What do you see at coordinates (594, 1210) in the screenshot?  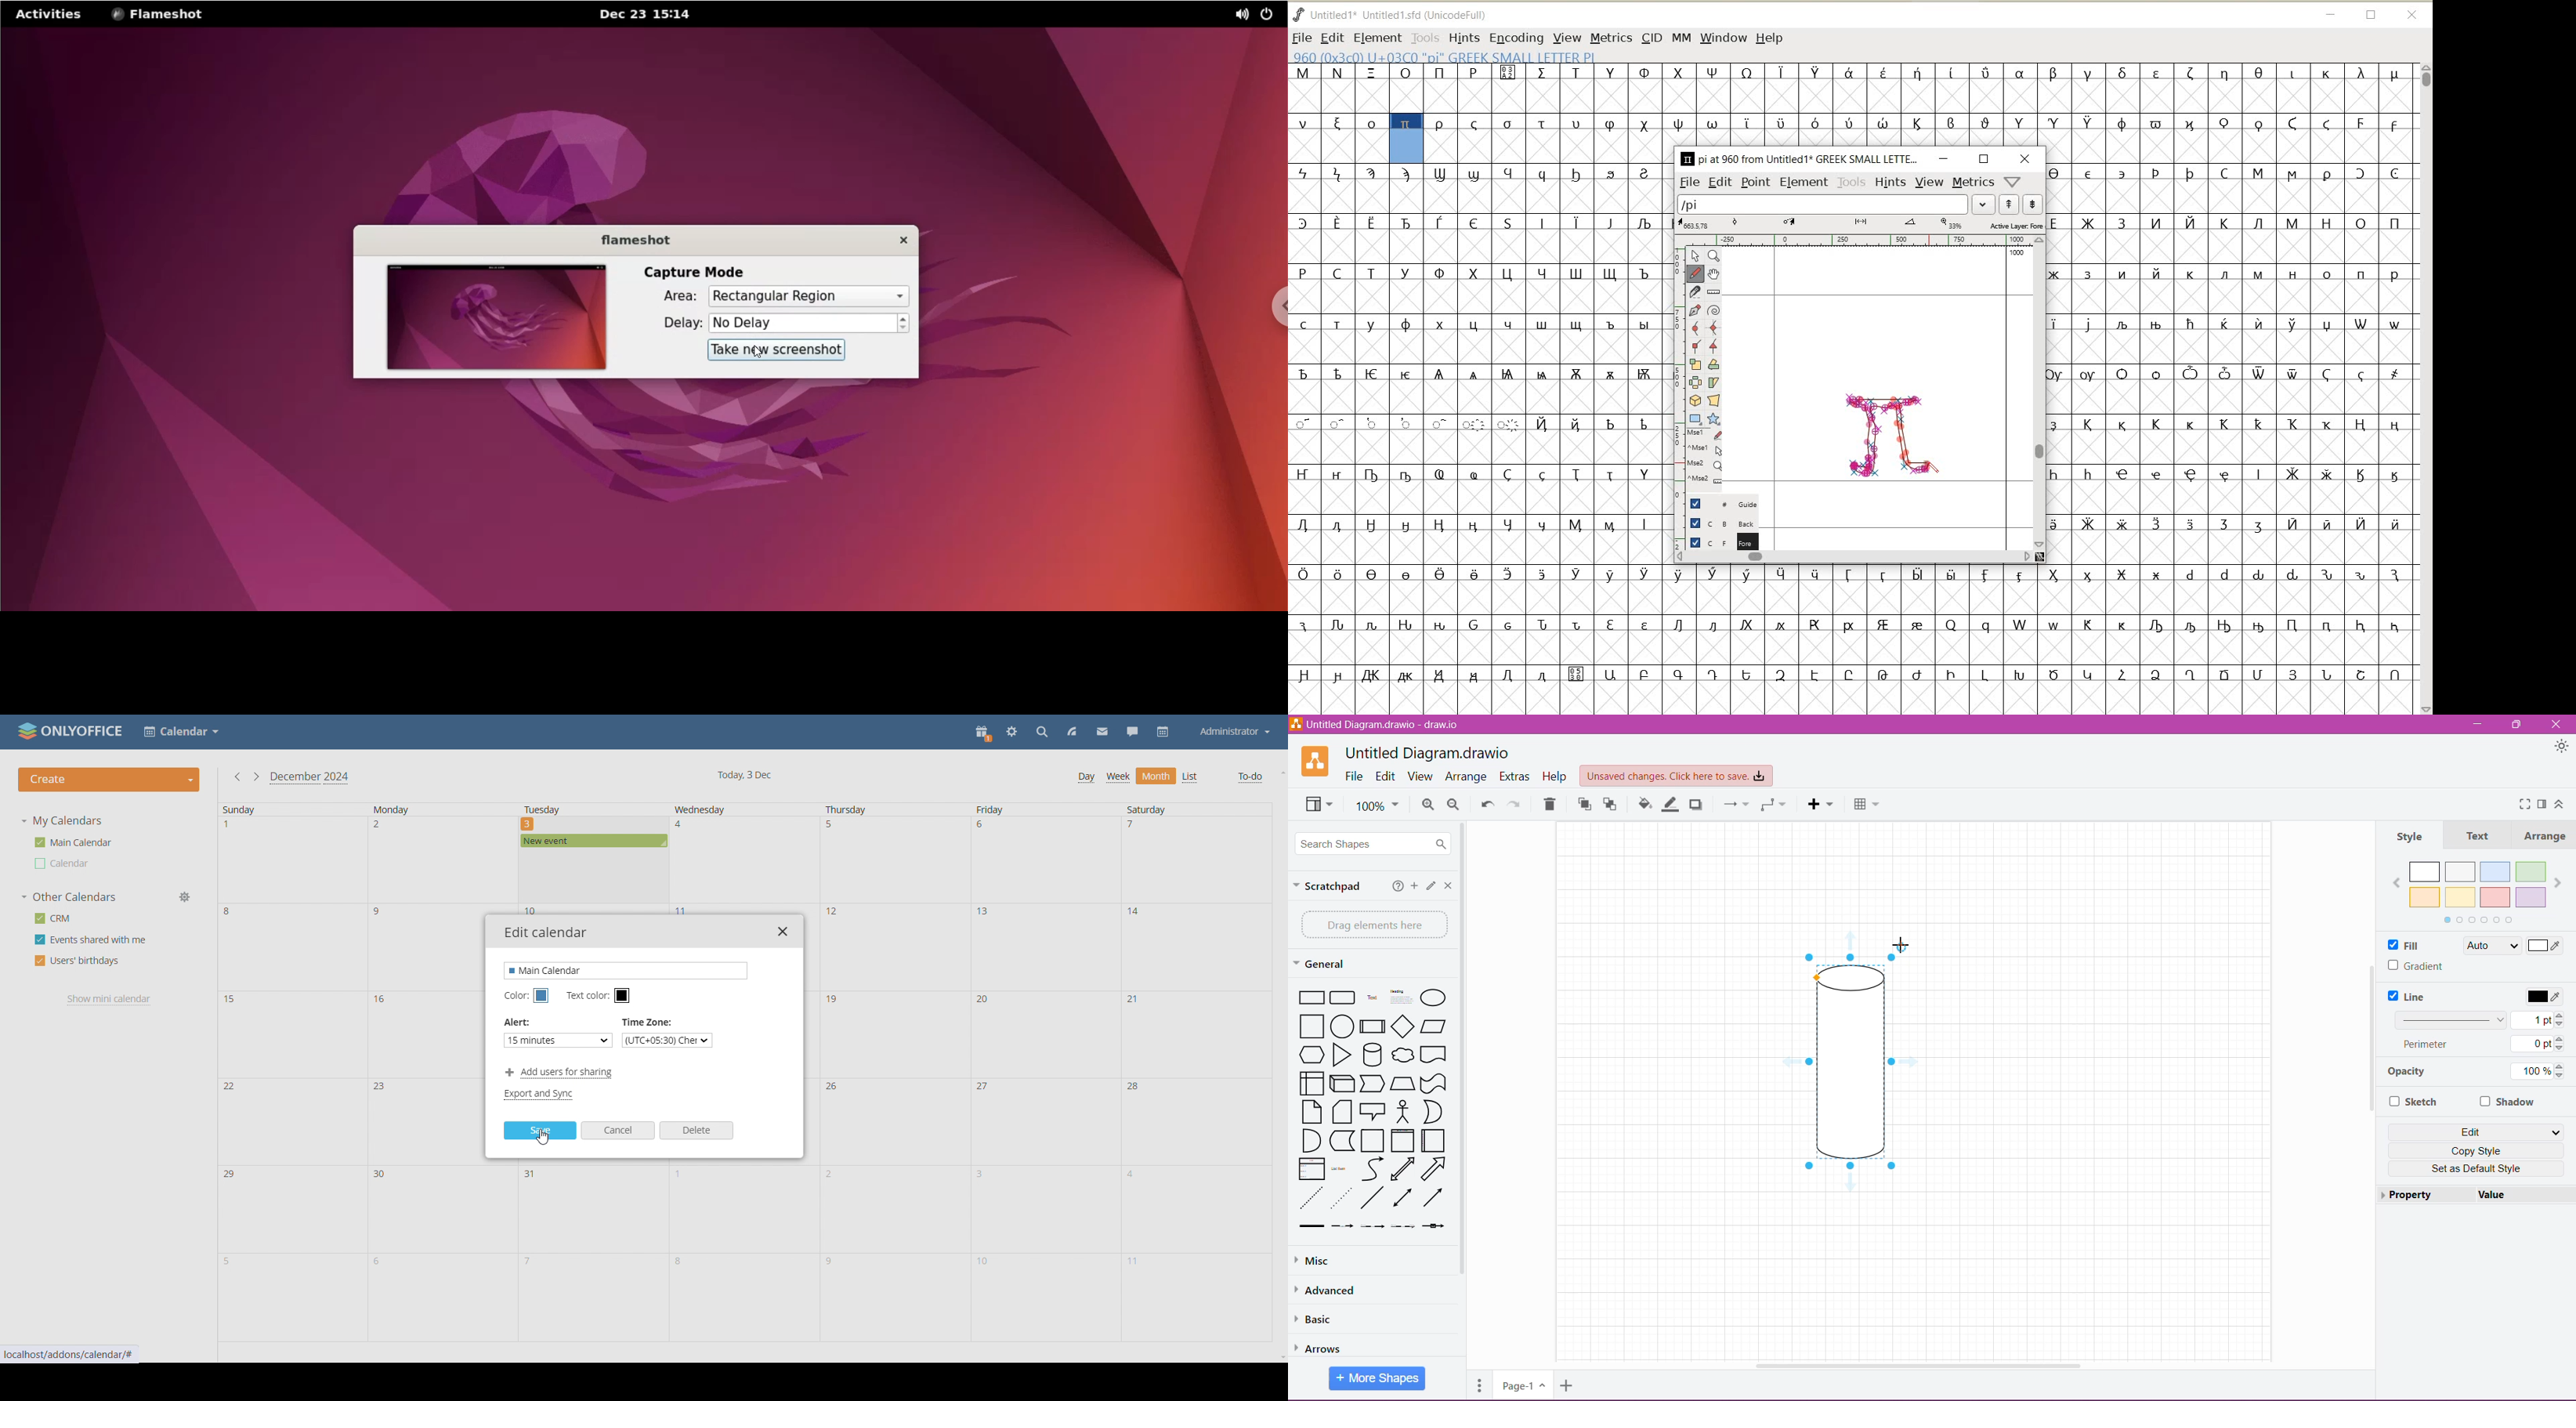 I see `date` at bounding box center [594, 1210].